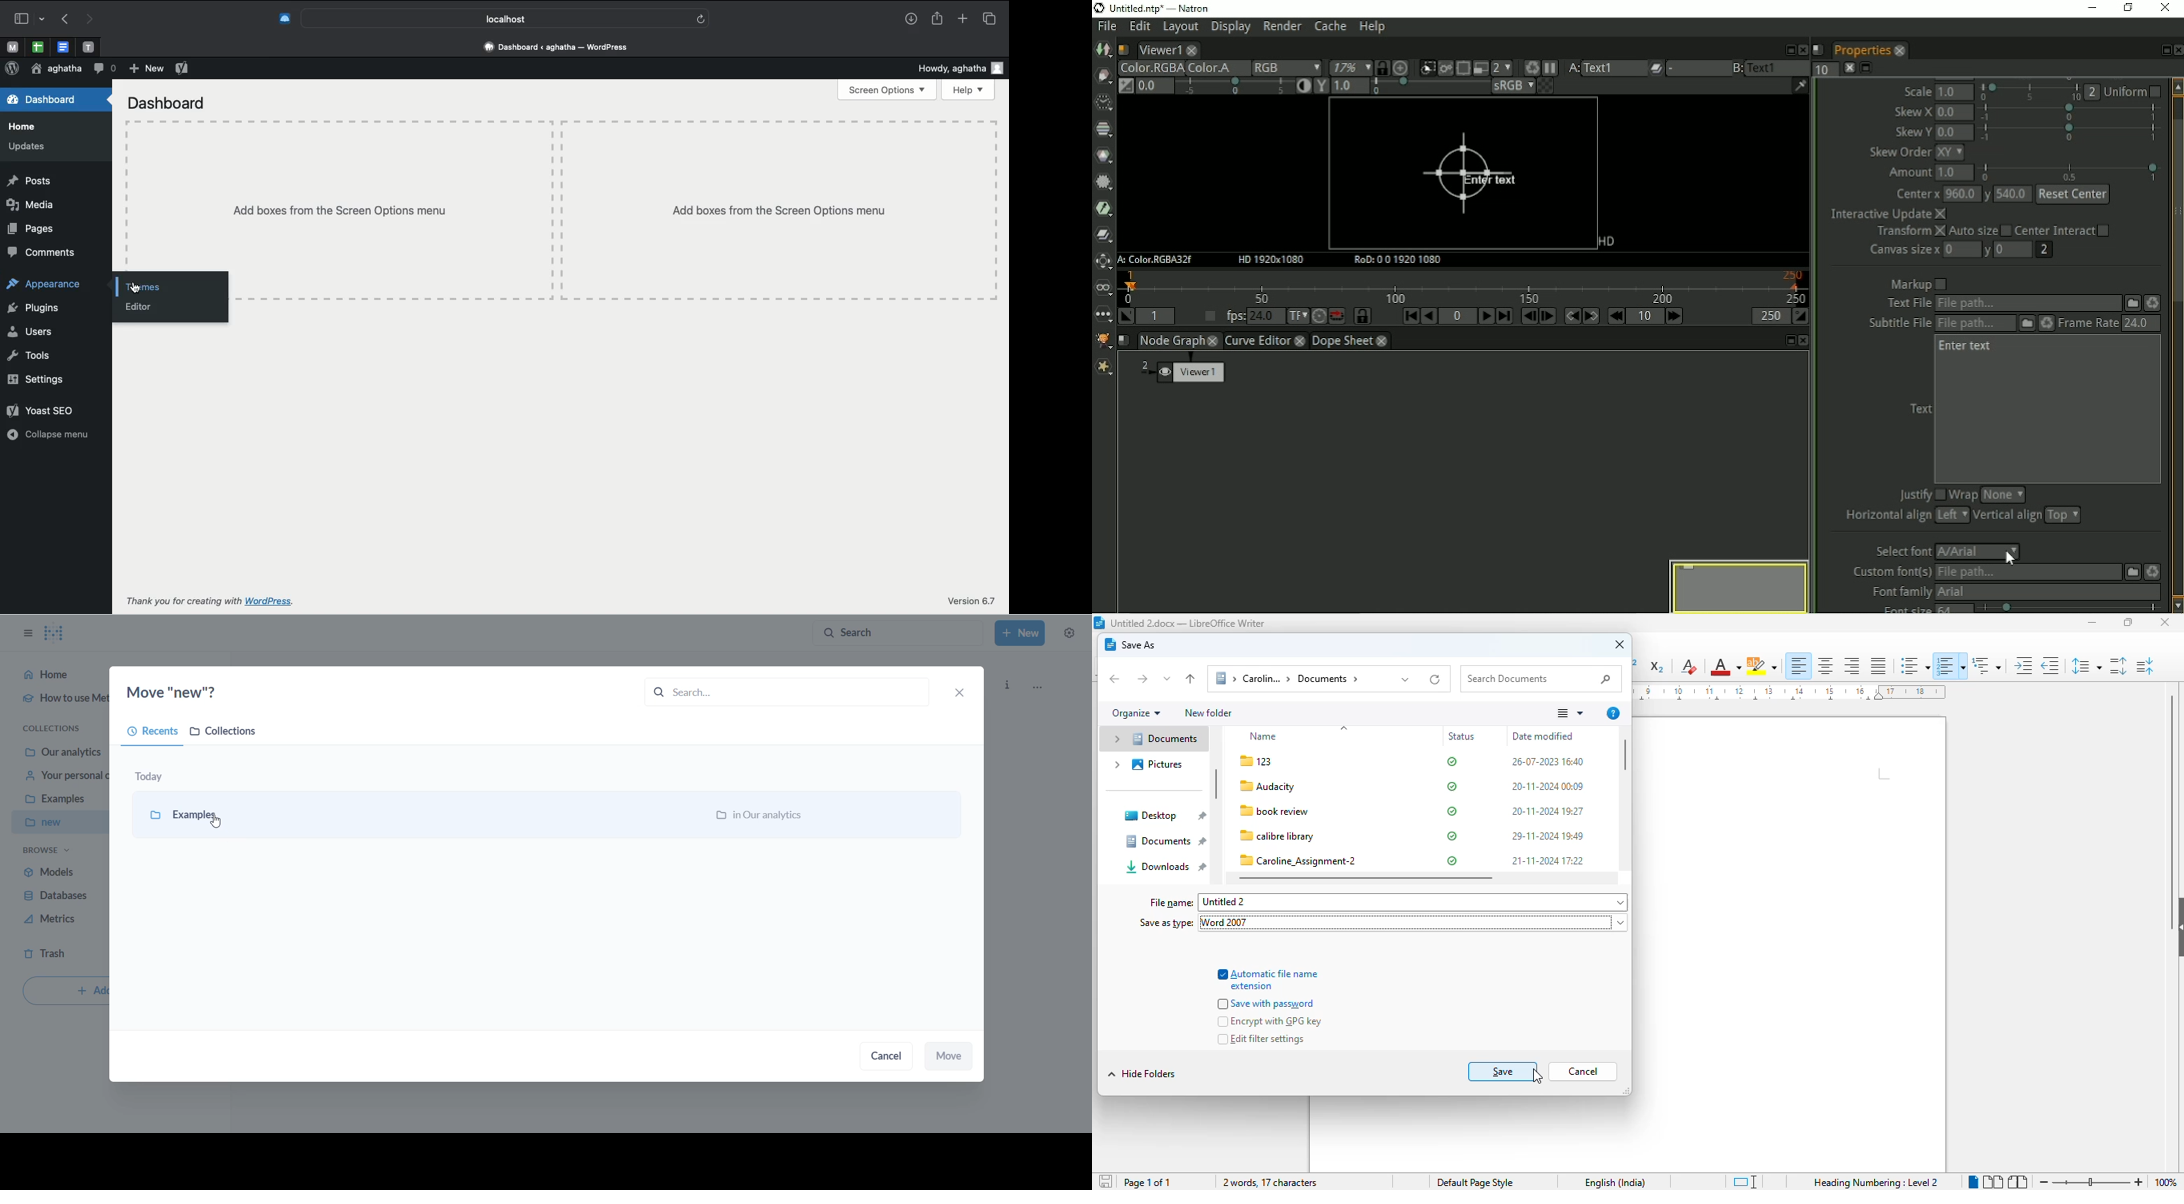 The image size is (2184, 1204). Describe the element at coordinates (1583, 1072) in the screenshot. I see `cancel` at that location.